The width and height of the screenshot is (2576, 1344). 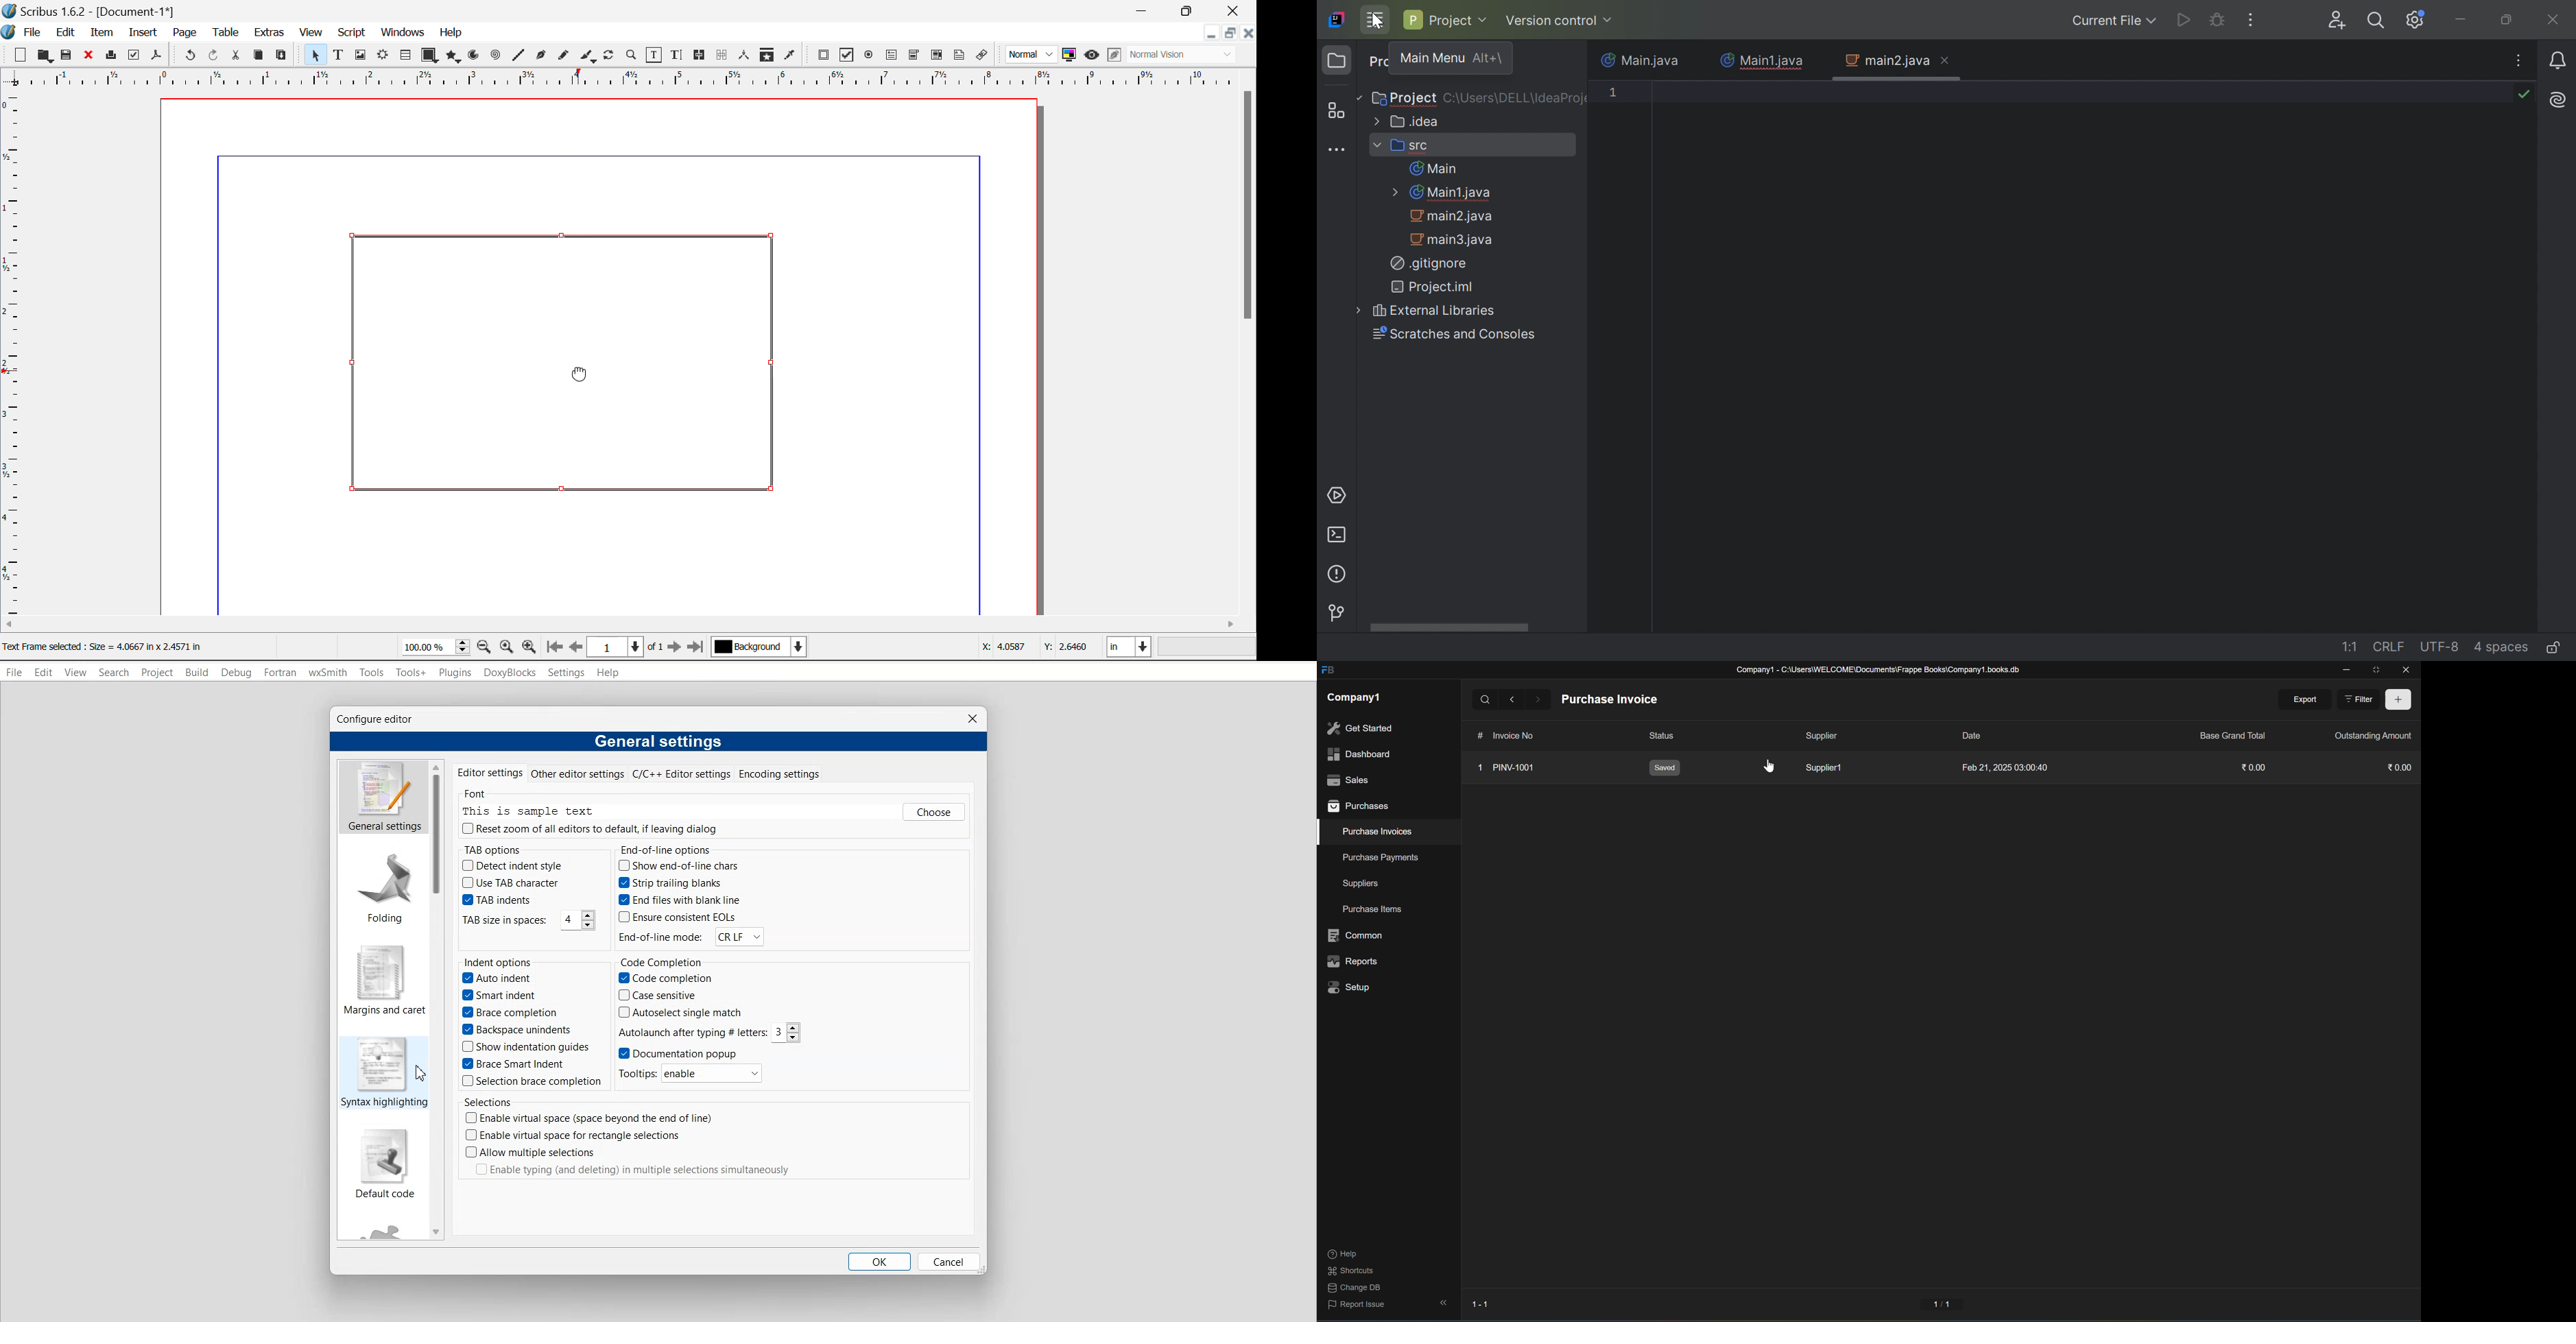 What do you see at coordinates (1249, 349) in the screenshot?
I see `Scroll Bar` at bounding box center [1249, 349].